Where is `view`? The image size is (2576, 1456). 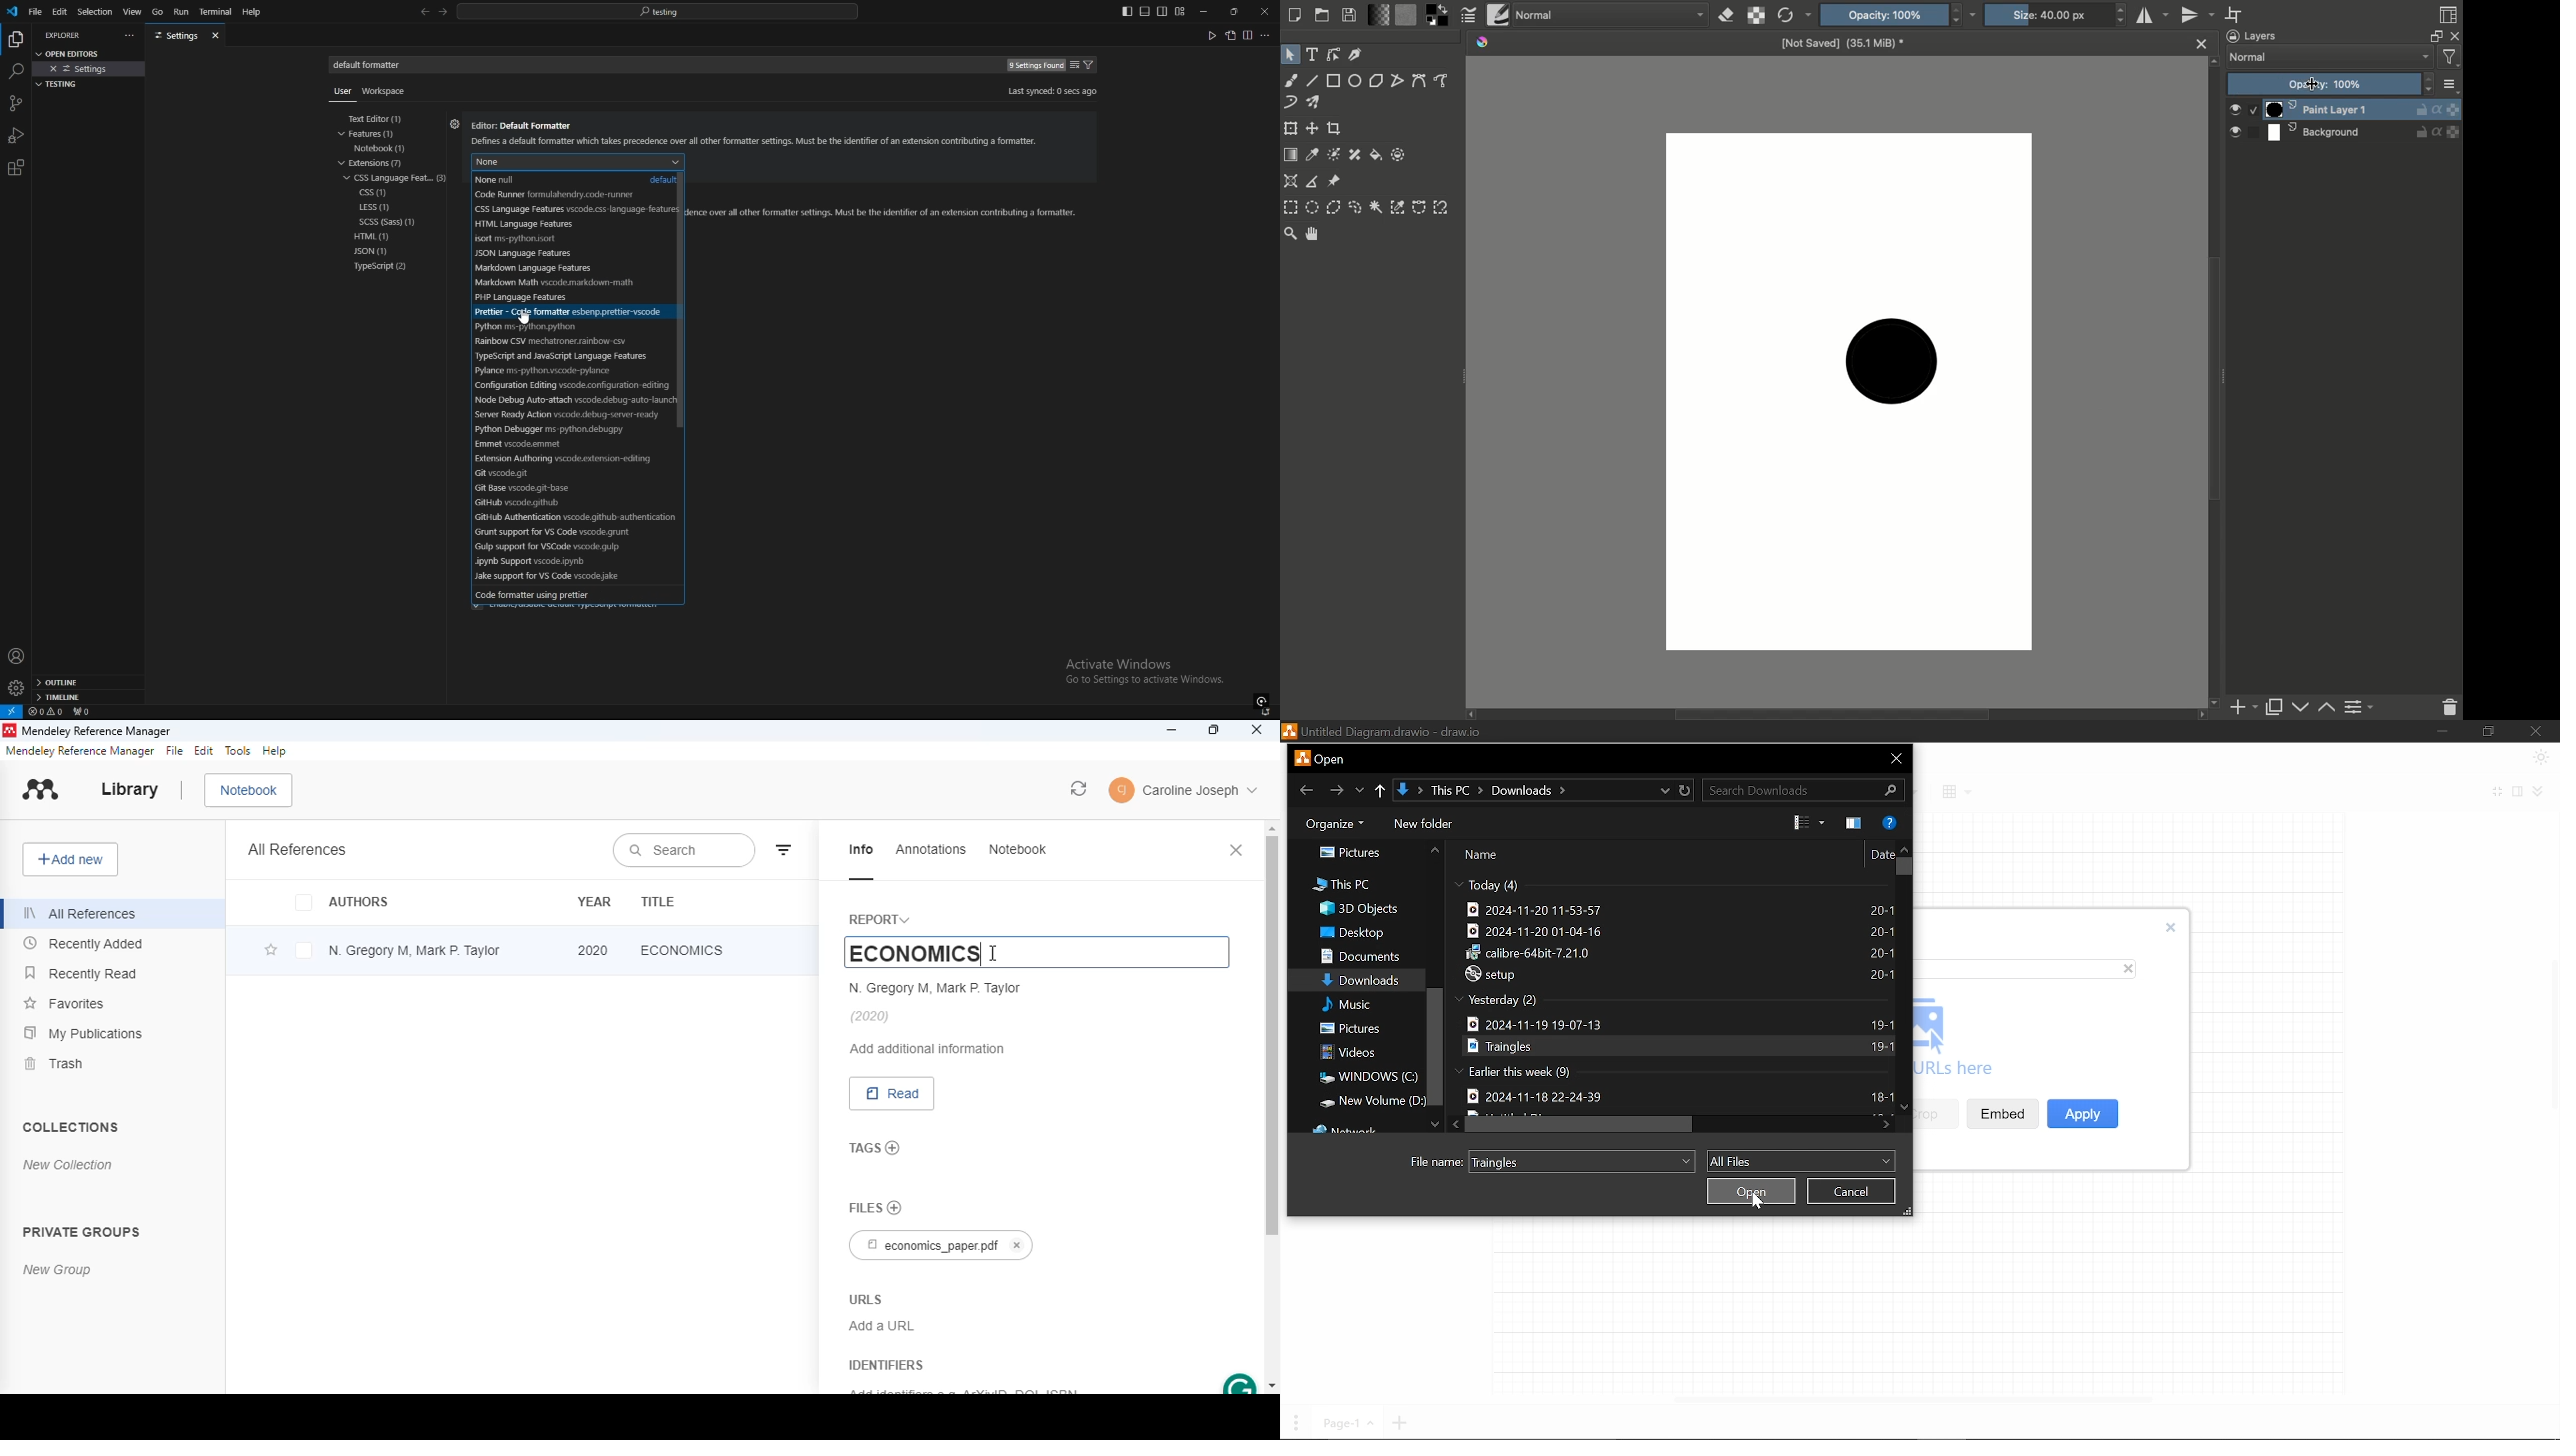
view is located at coordinates (132, 12).